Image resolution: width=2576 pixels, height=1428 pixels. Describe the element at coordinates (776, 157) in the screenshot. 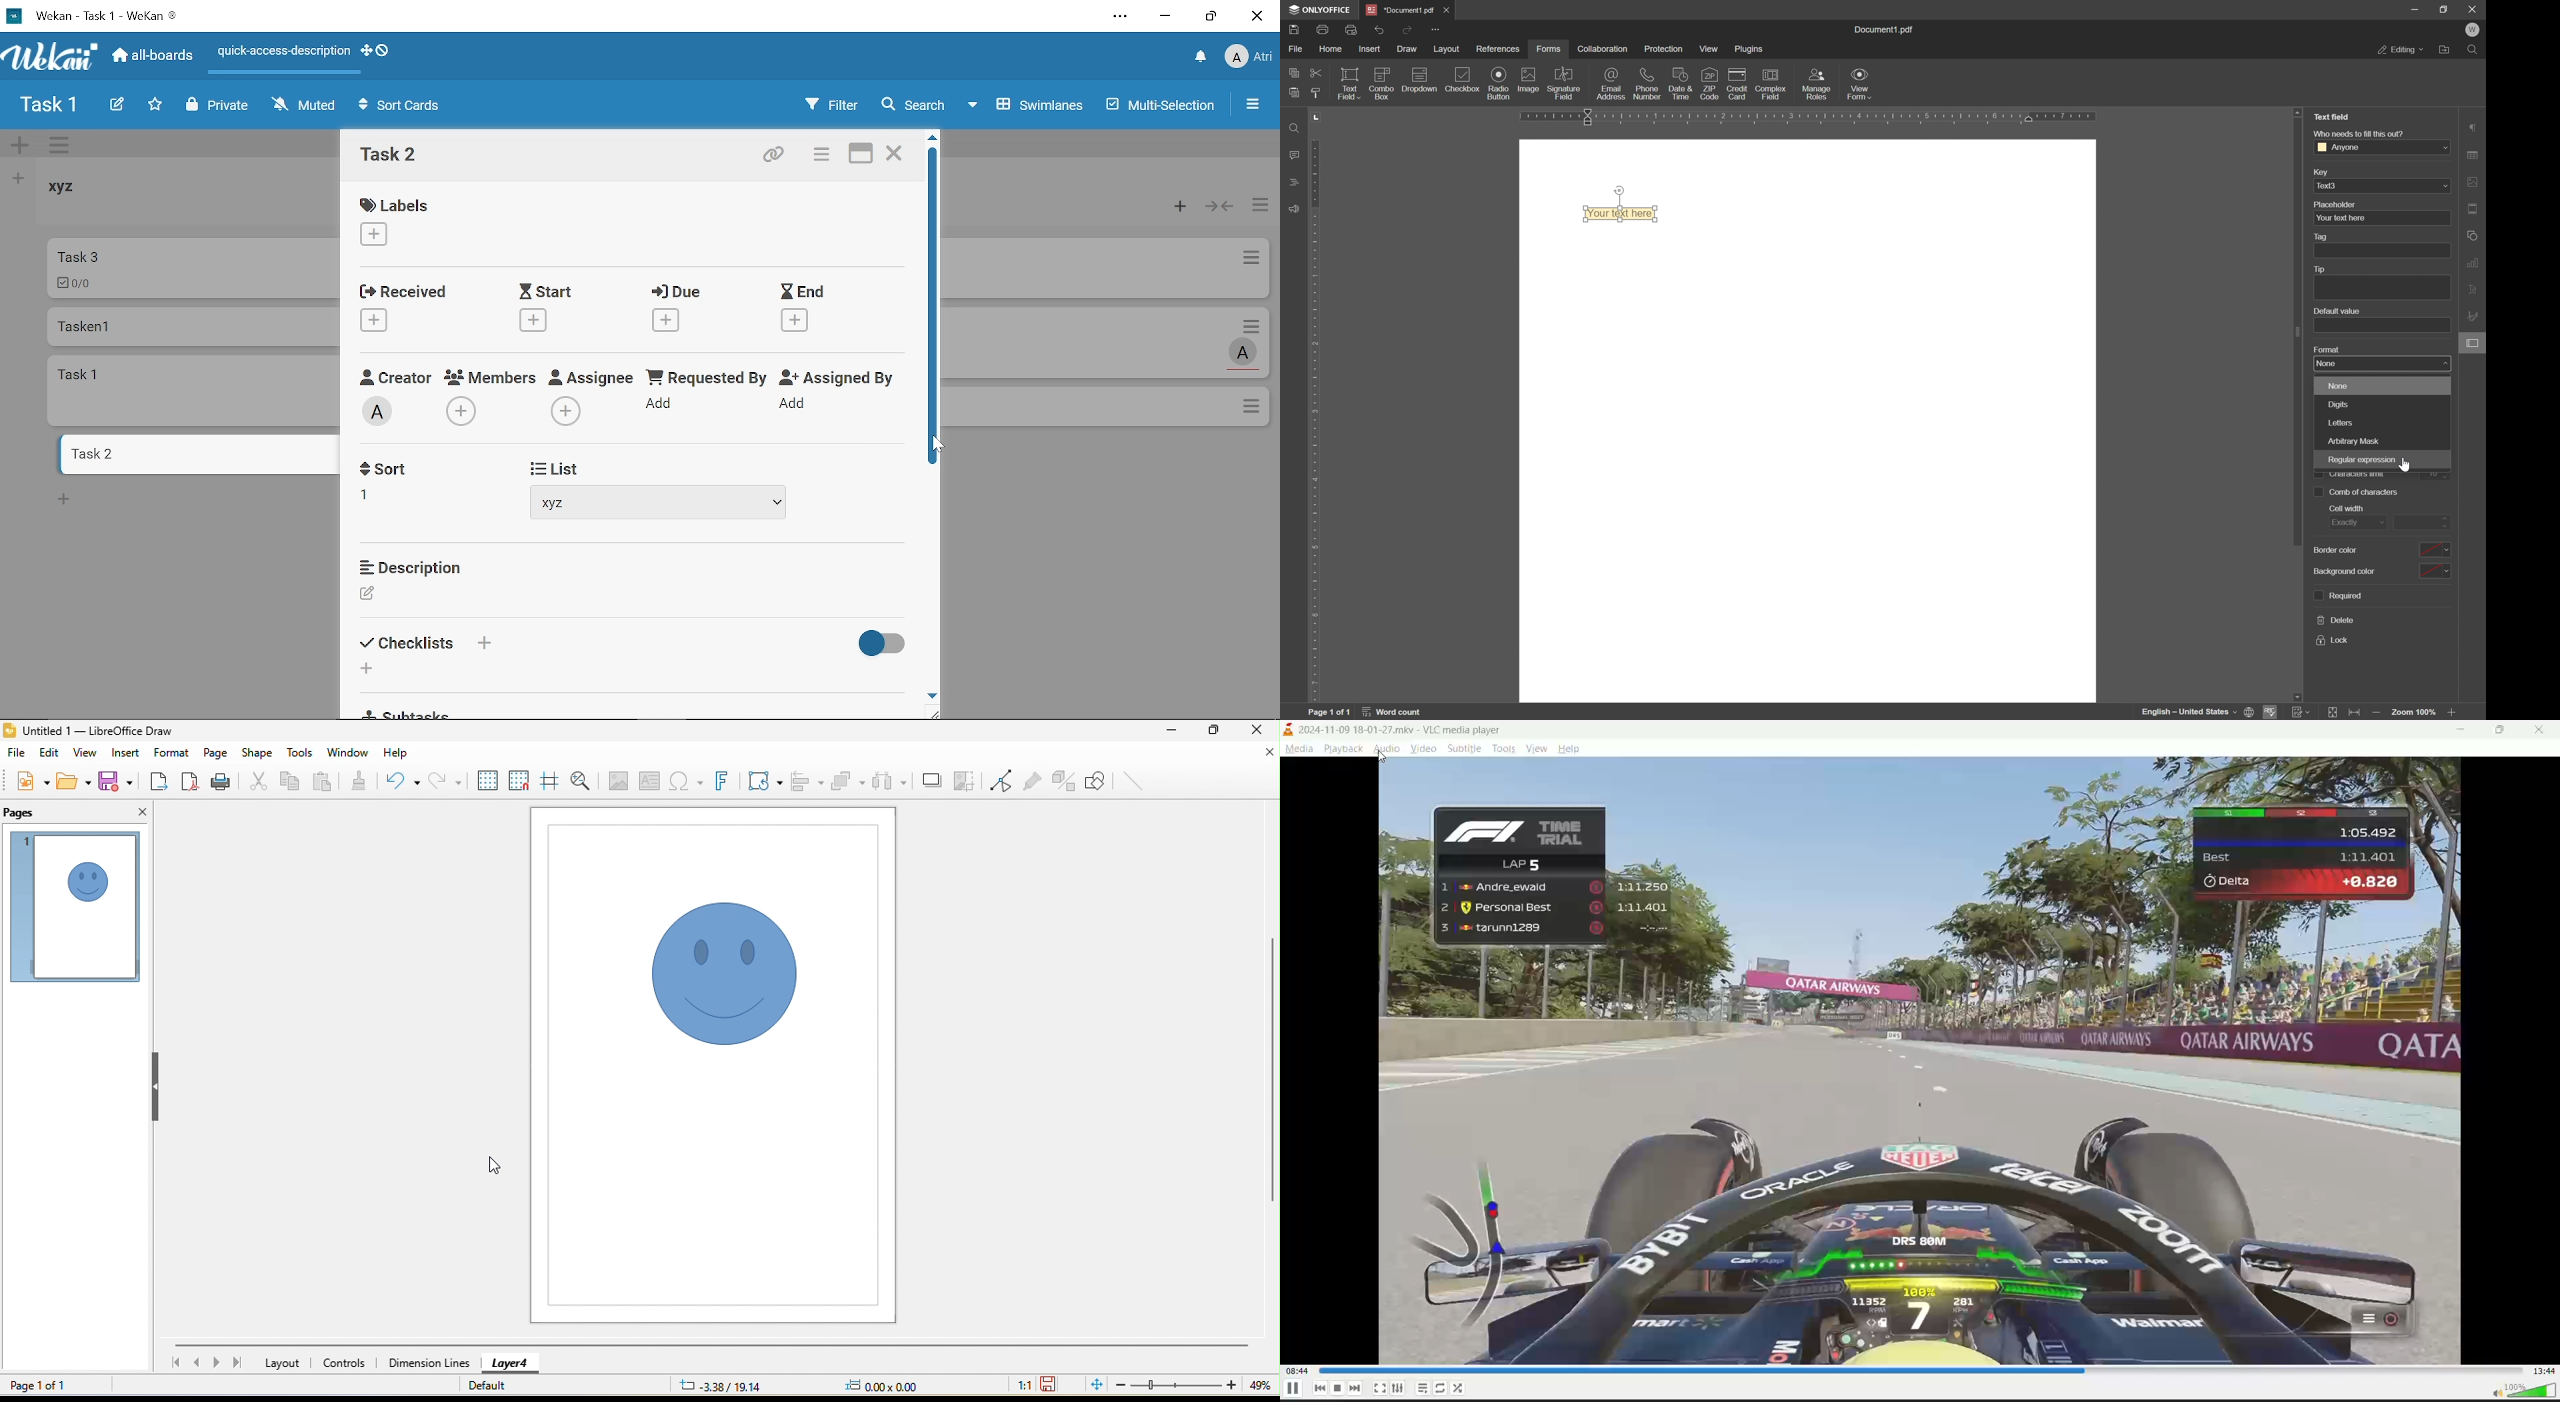

I see `Copy card link to clipboard` at that location.